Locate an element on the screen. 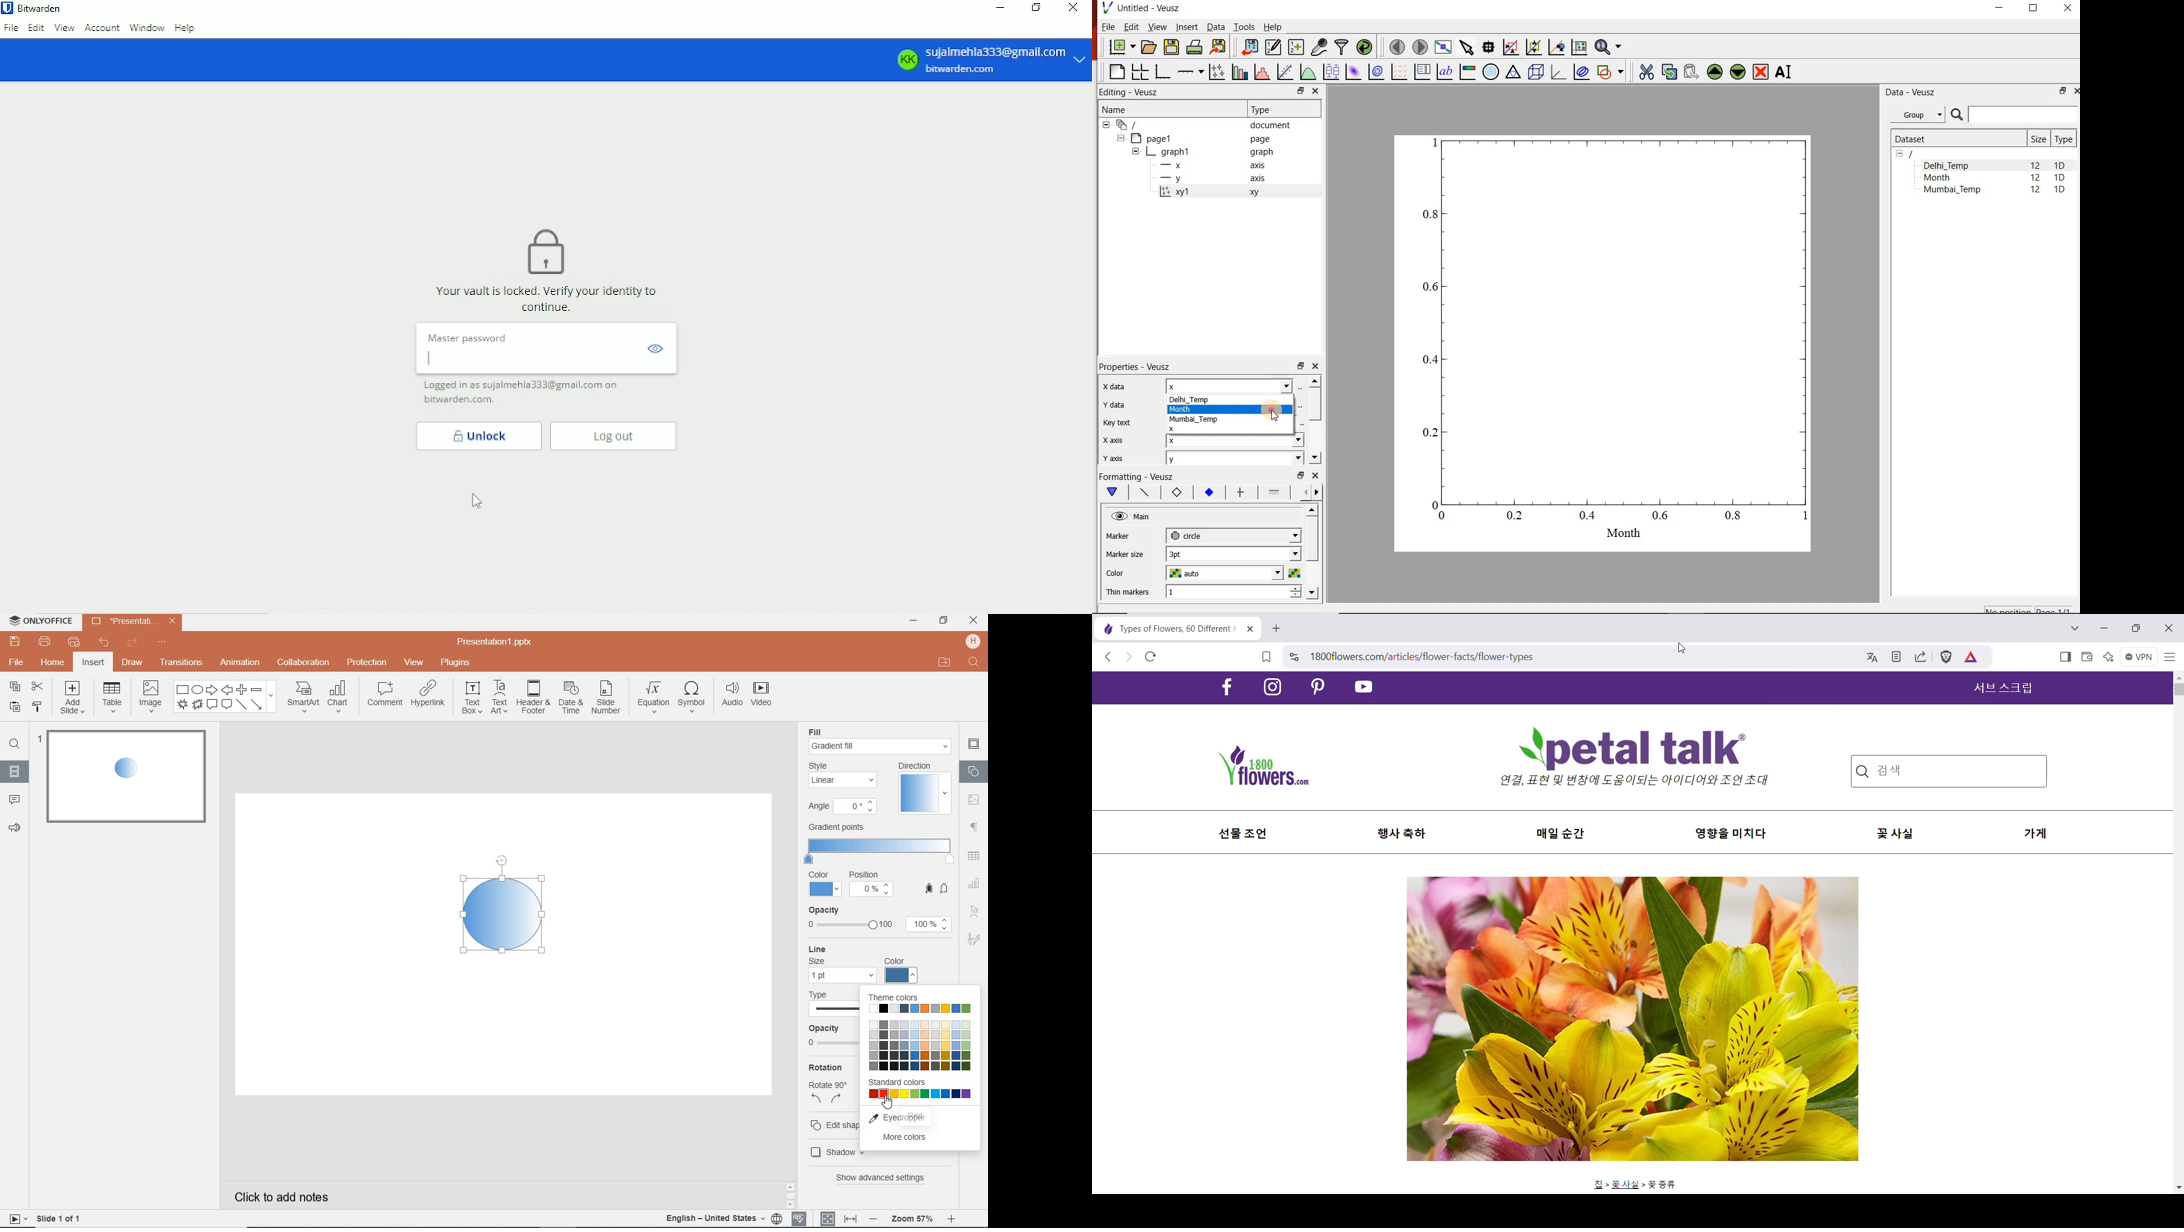 Image resolution: width=2184 pixels, height=1232 pixels. 1D is located at coordinates (2060, 165).